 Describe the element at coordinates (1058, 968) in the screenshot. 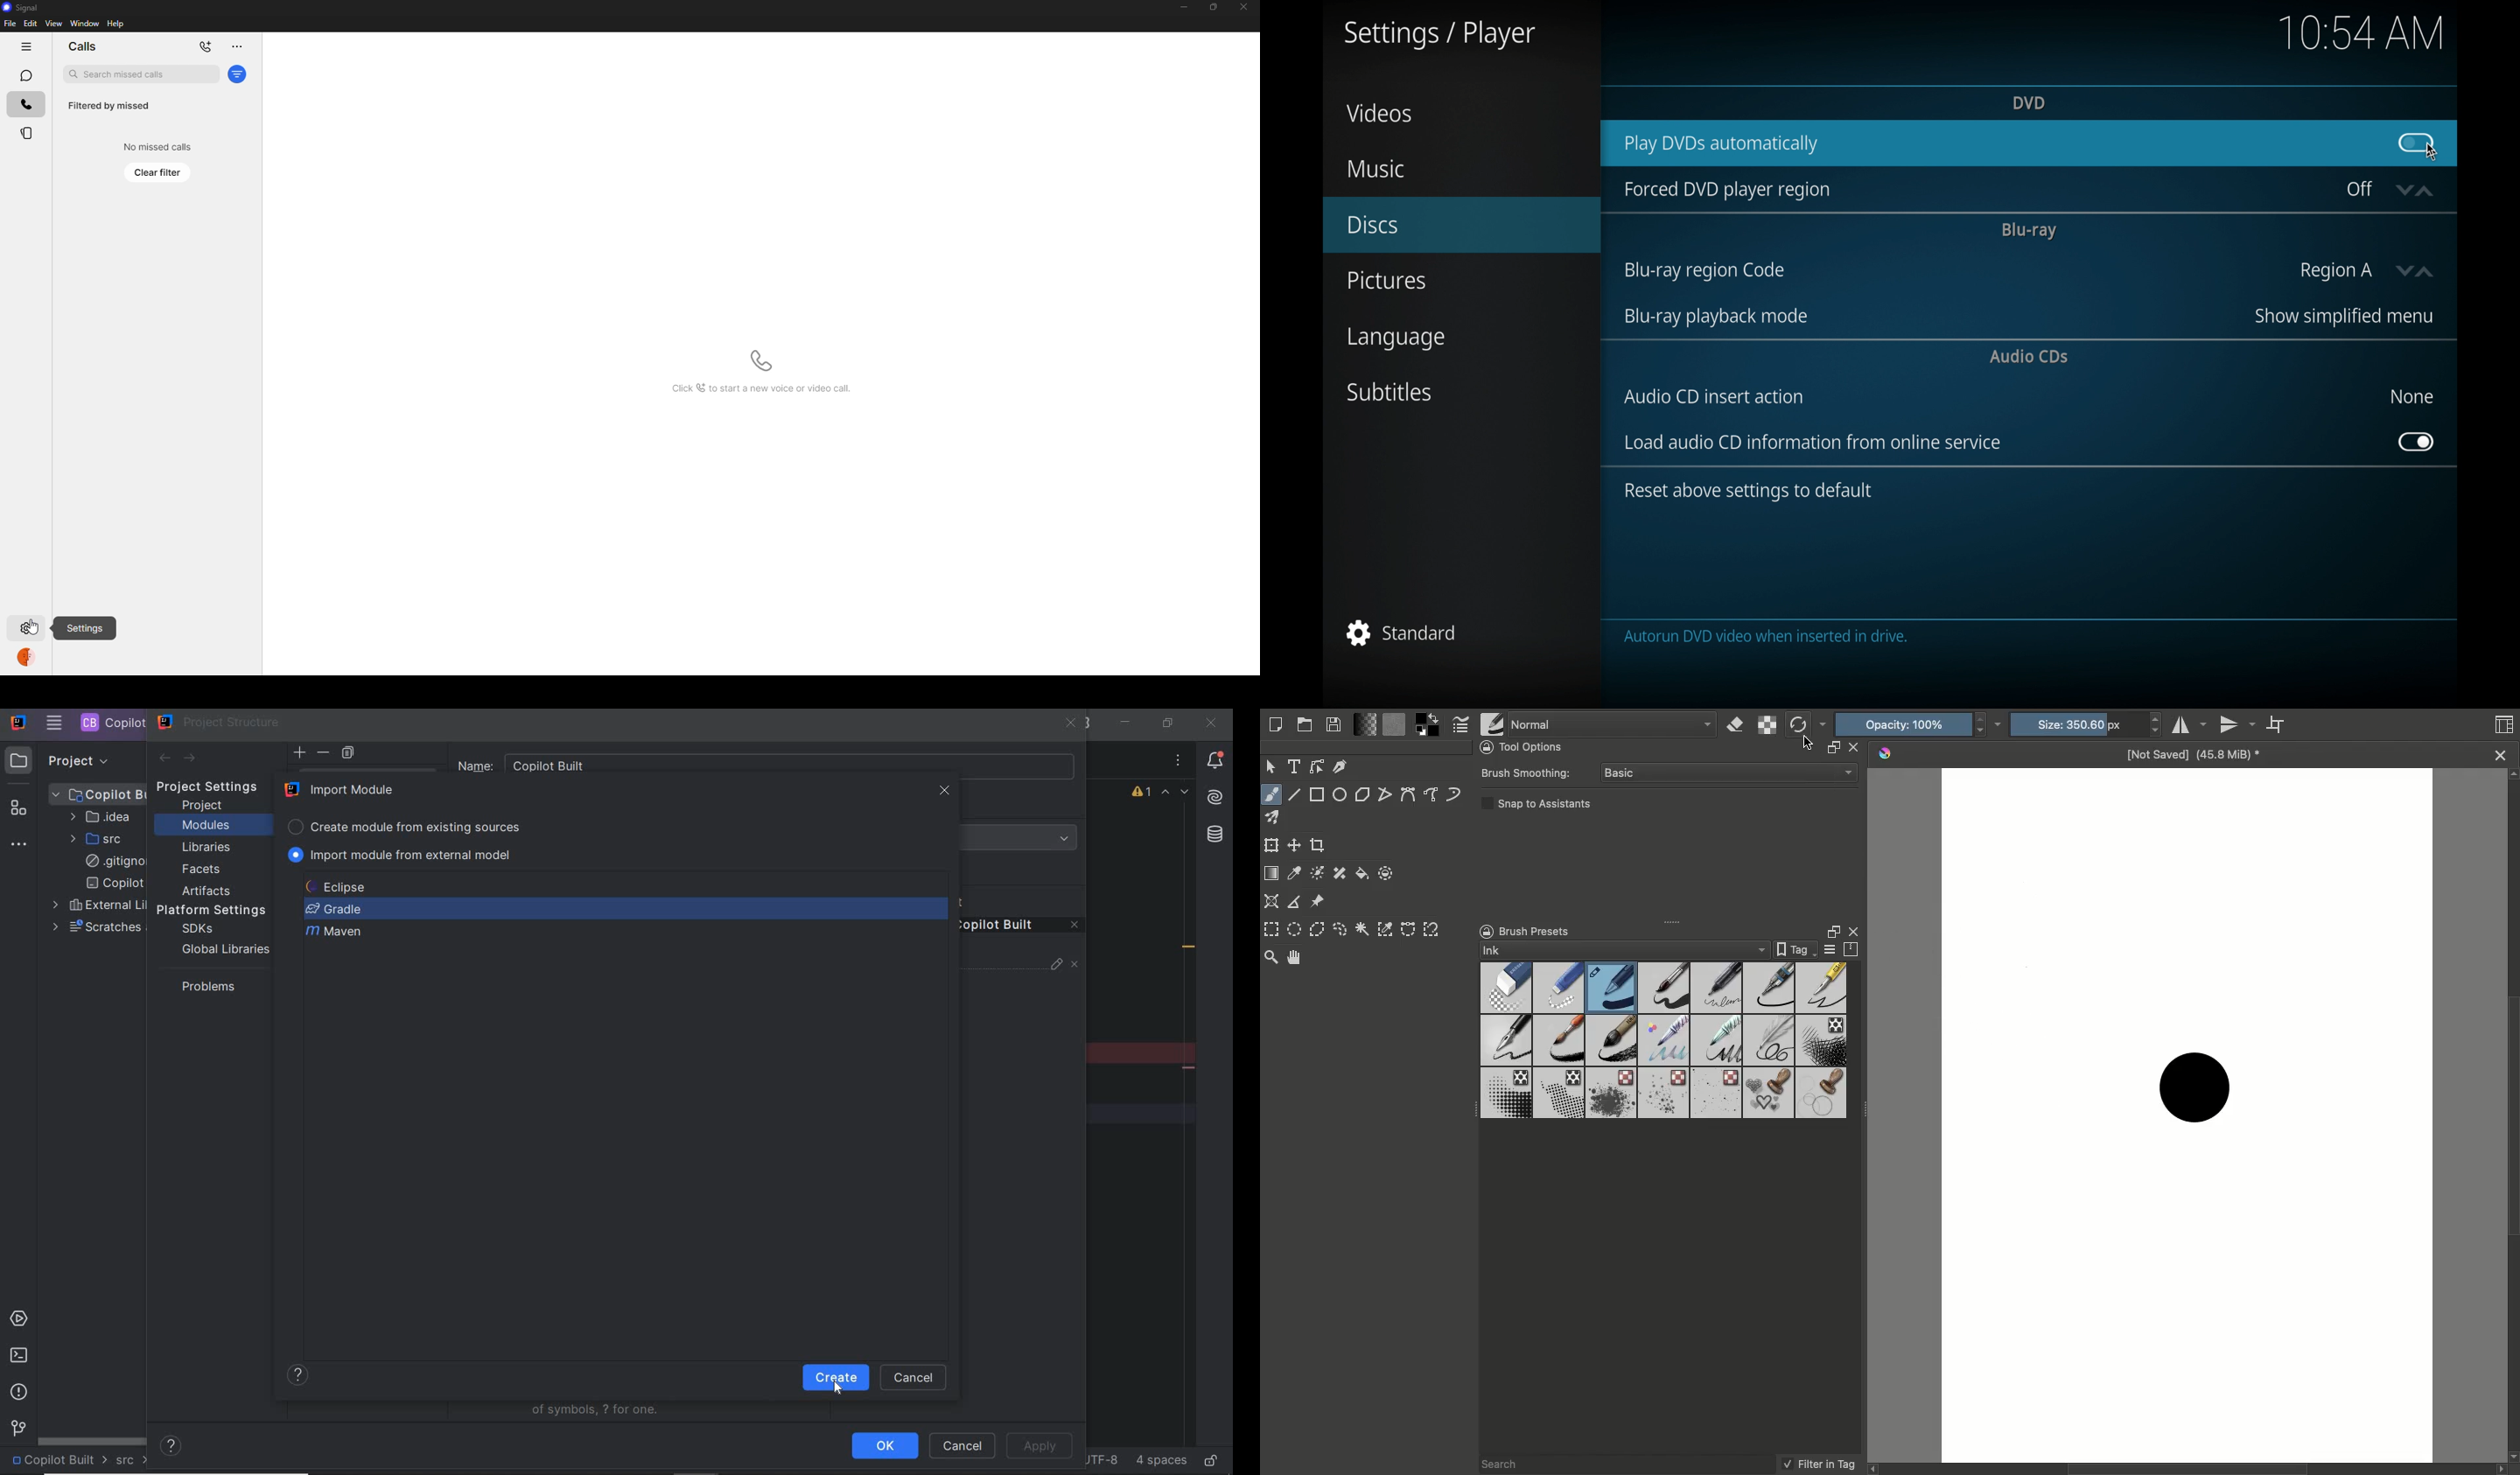

I see `edit properties` at that location.